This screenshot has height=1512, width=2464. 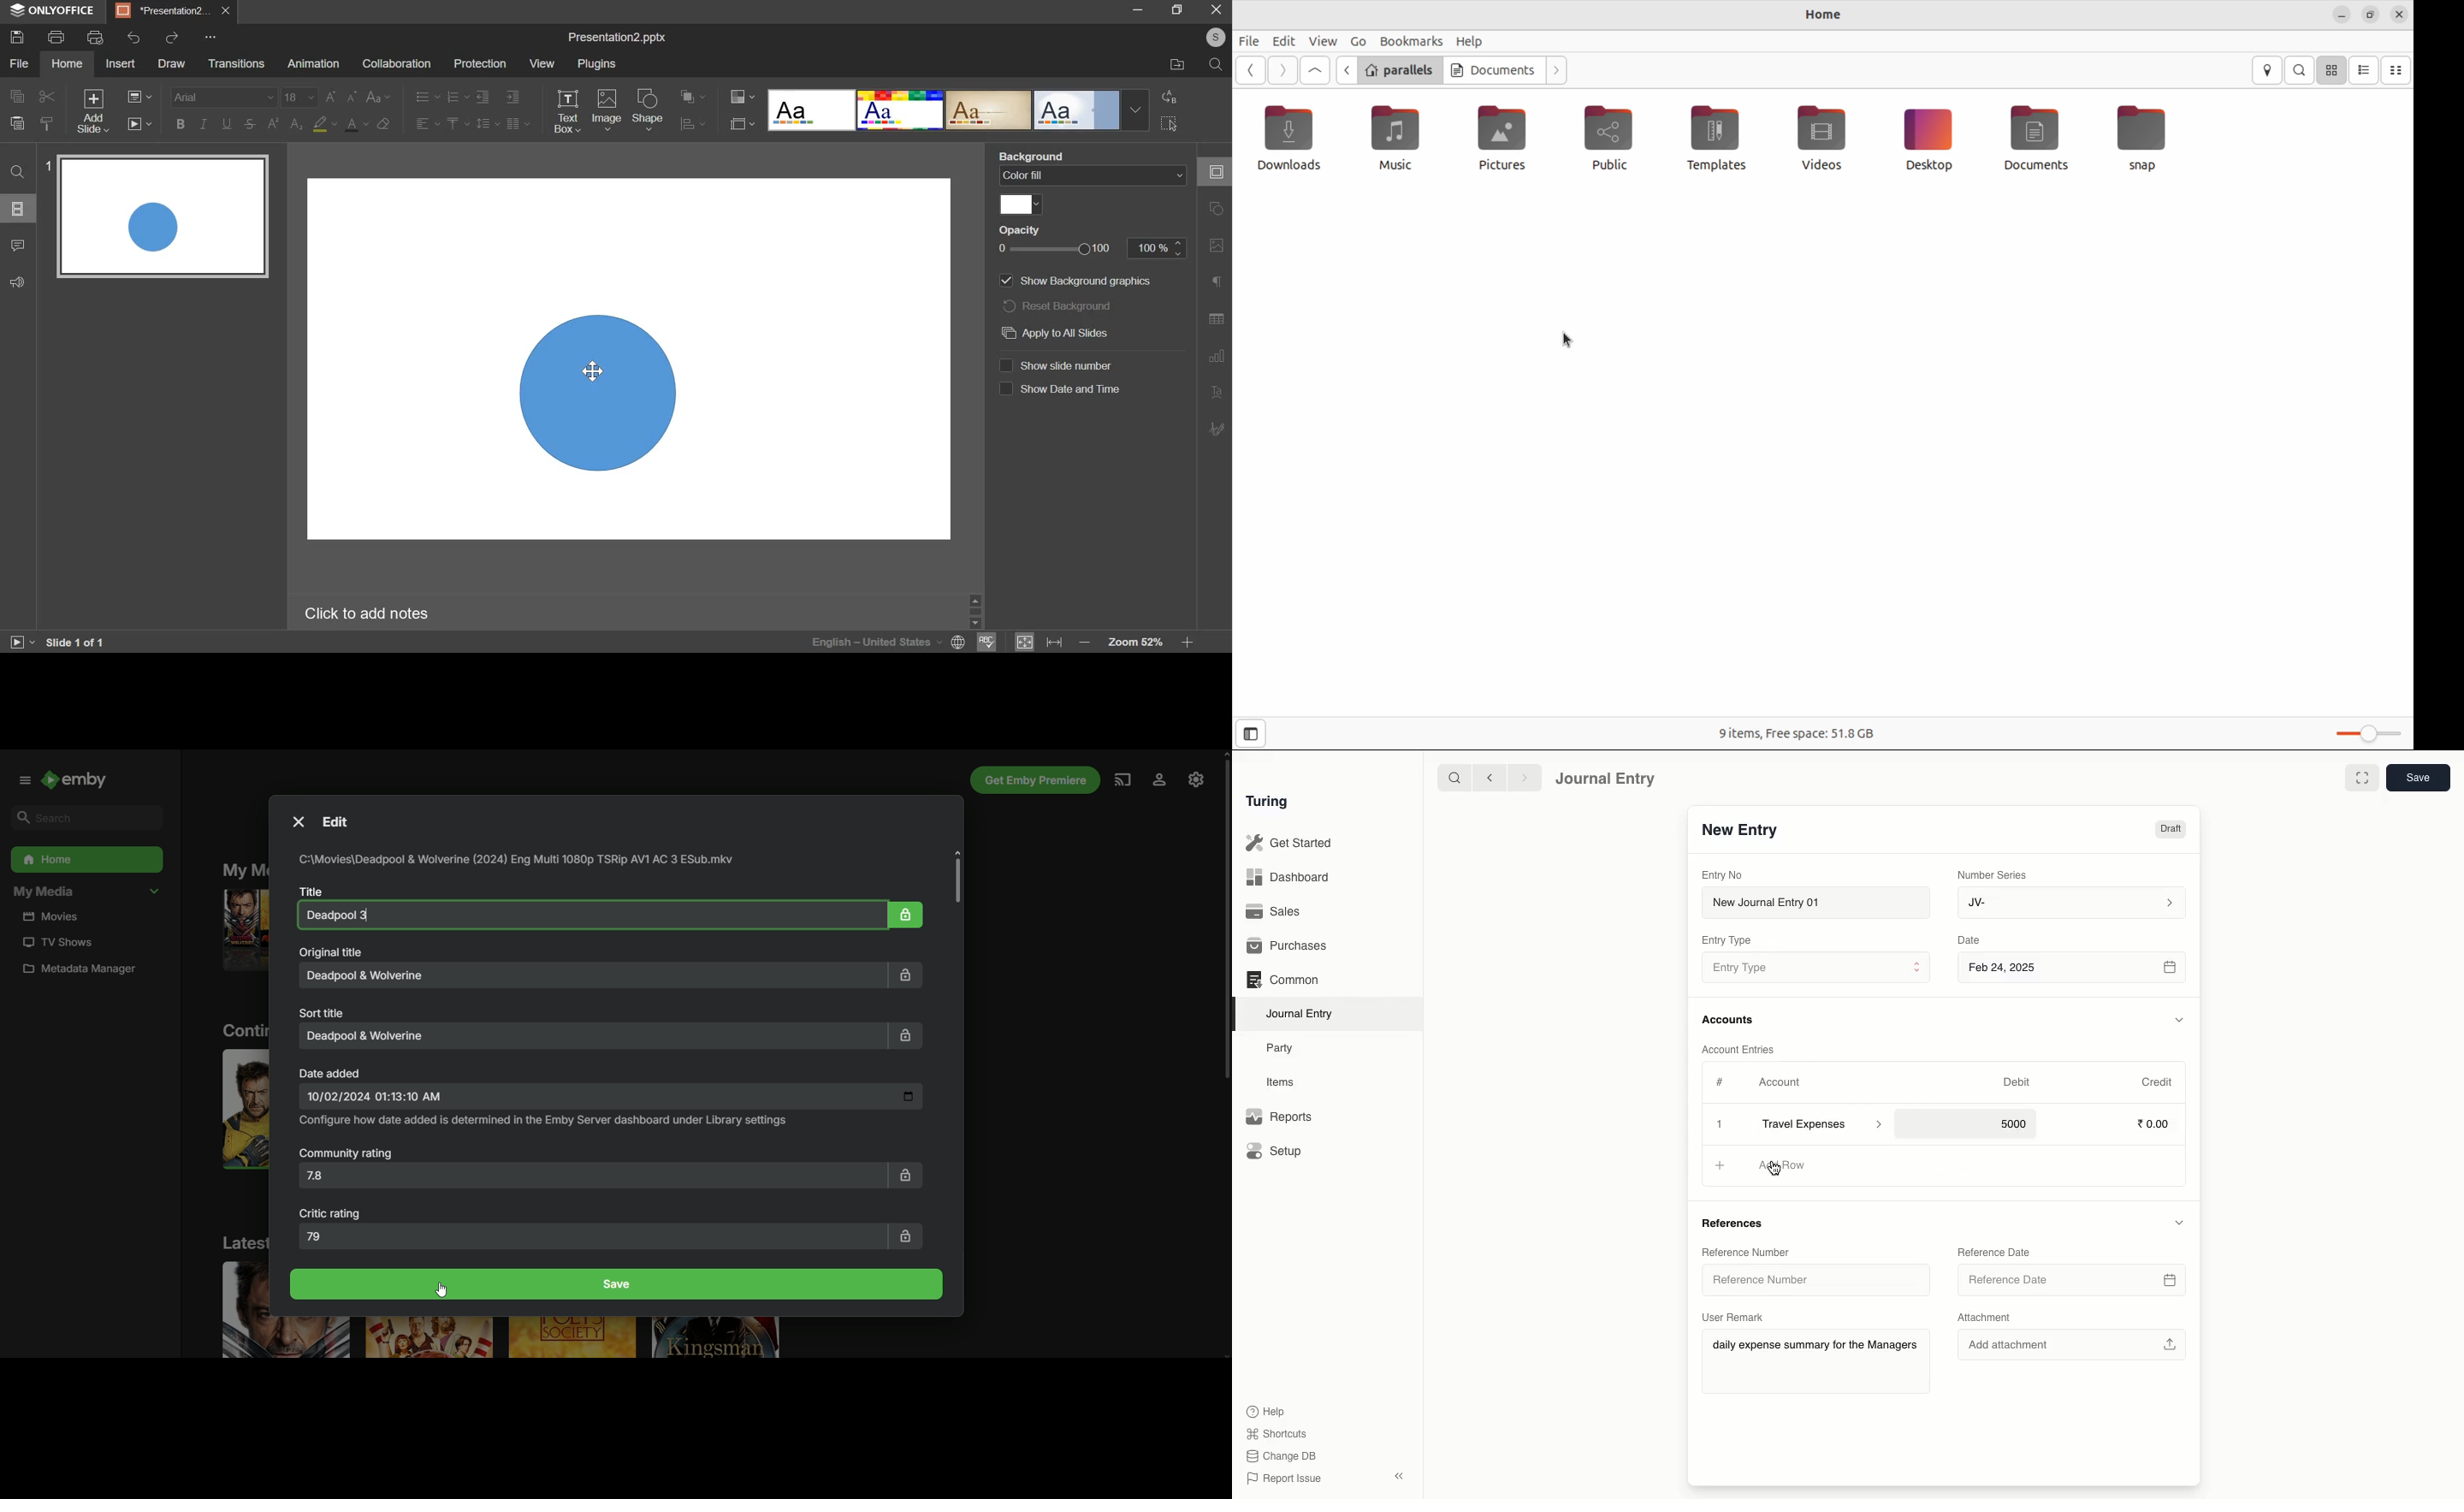 What do you see at coordinates (1279, 1117) in the screenshot?
I see `Reports` at bounding box center [1279, 1117].